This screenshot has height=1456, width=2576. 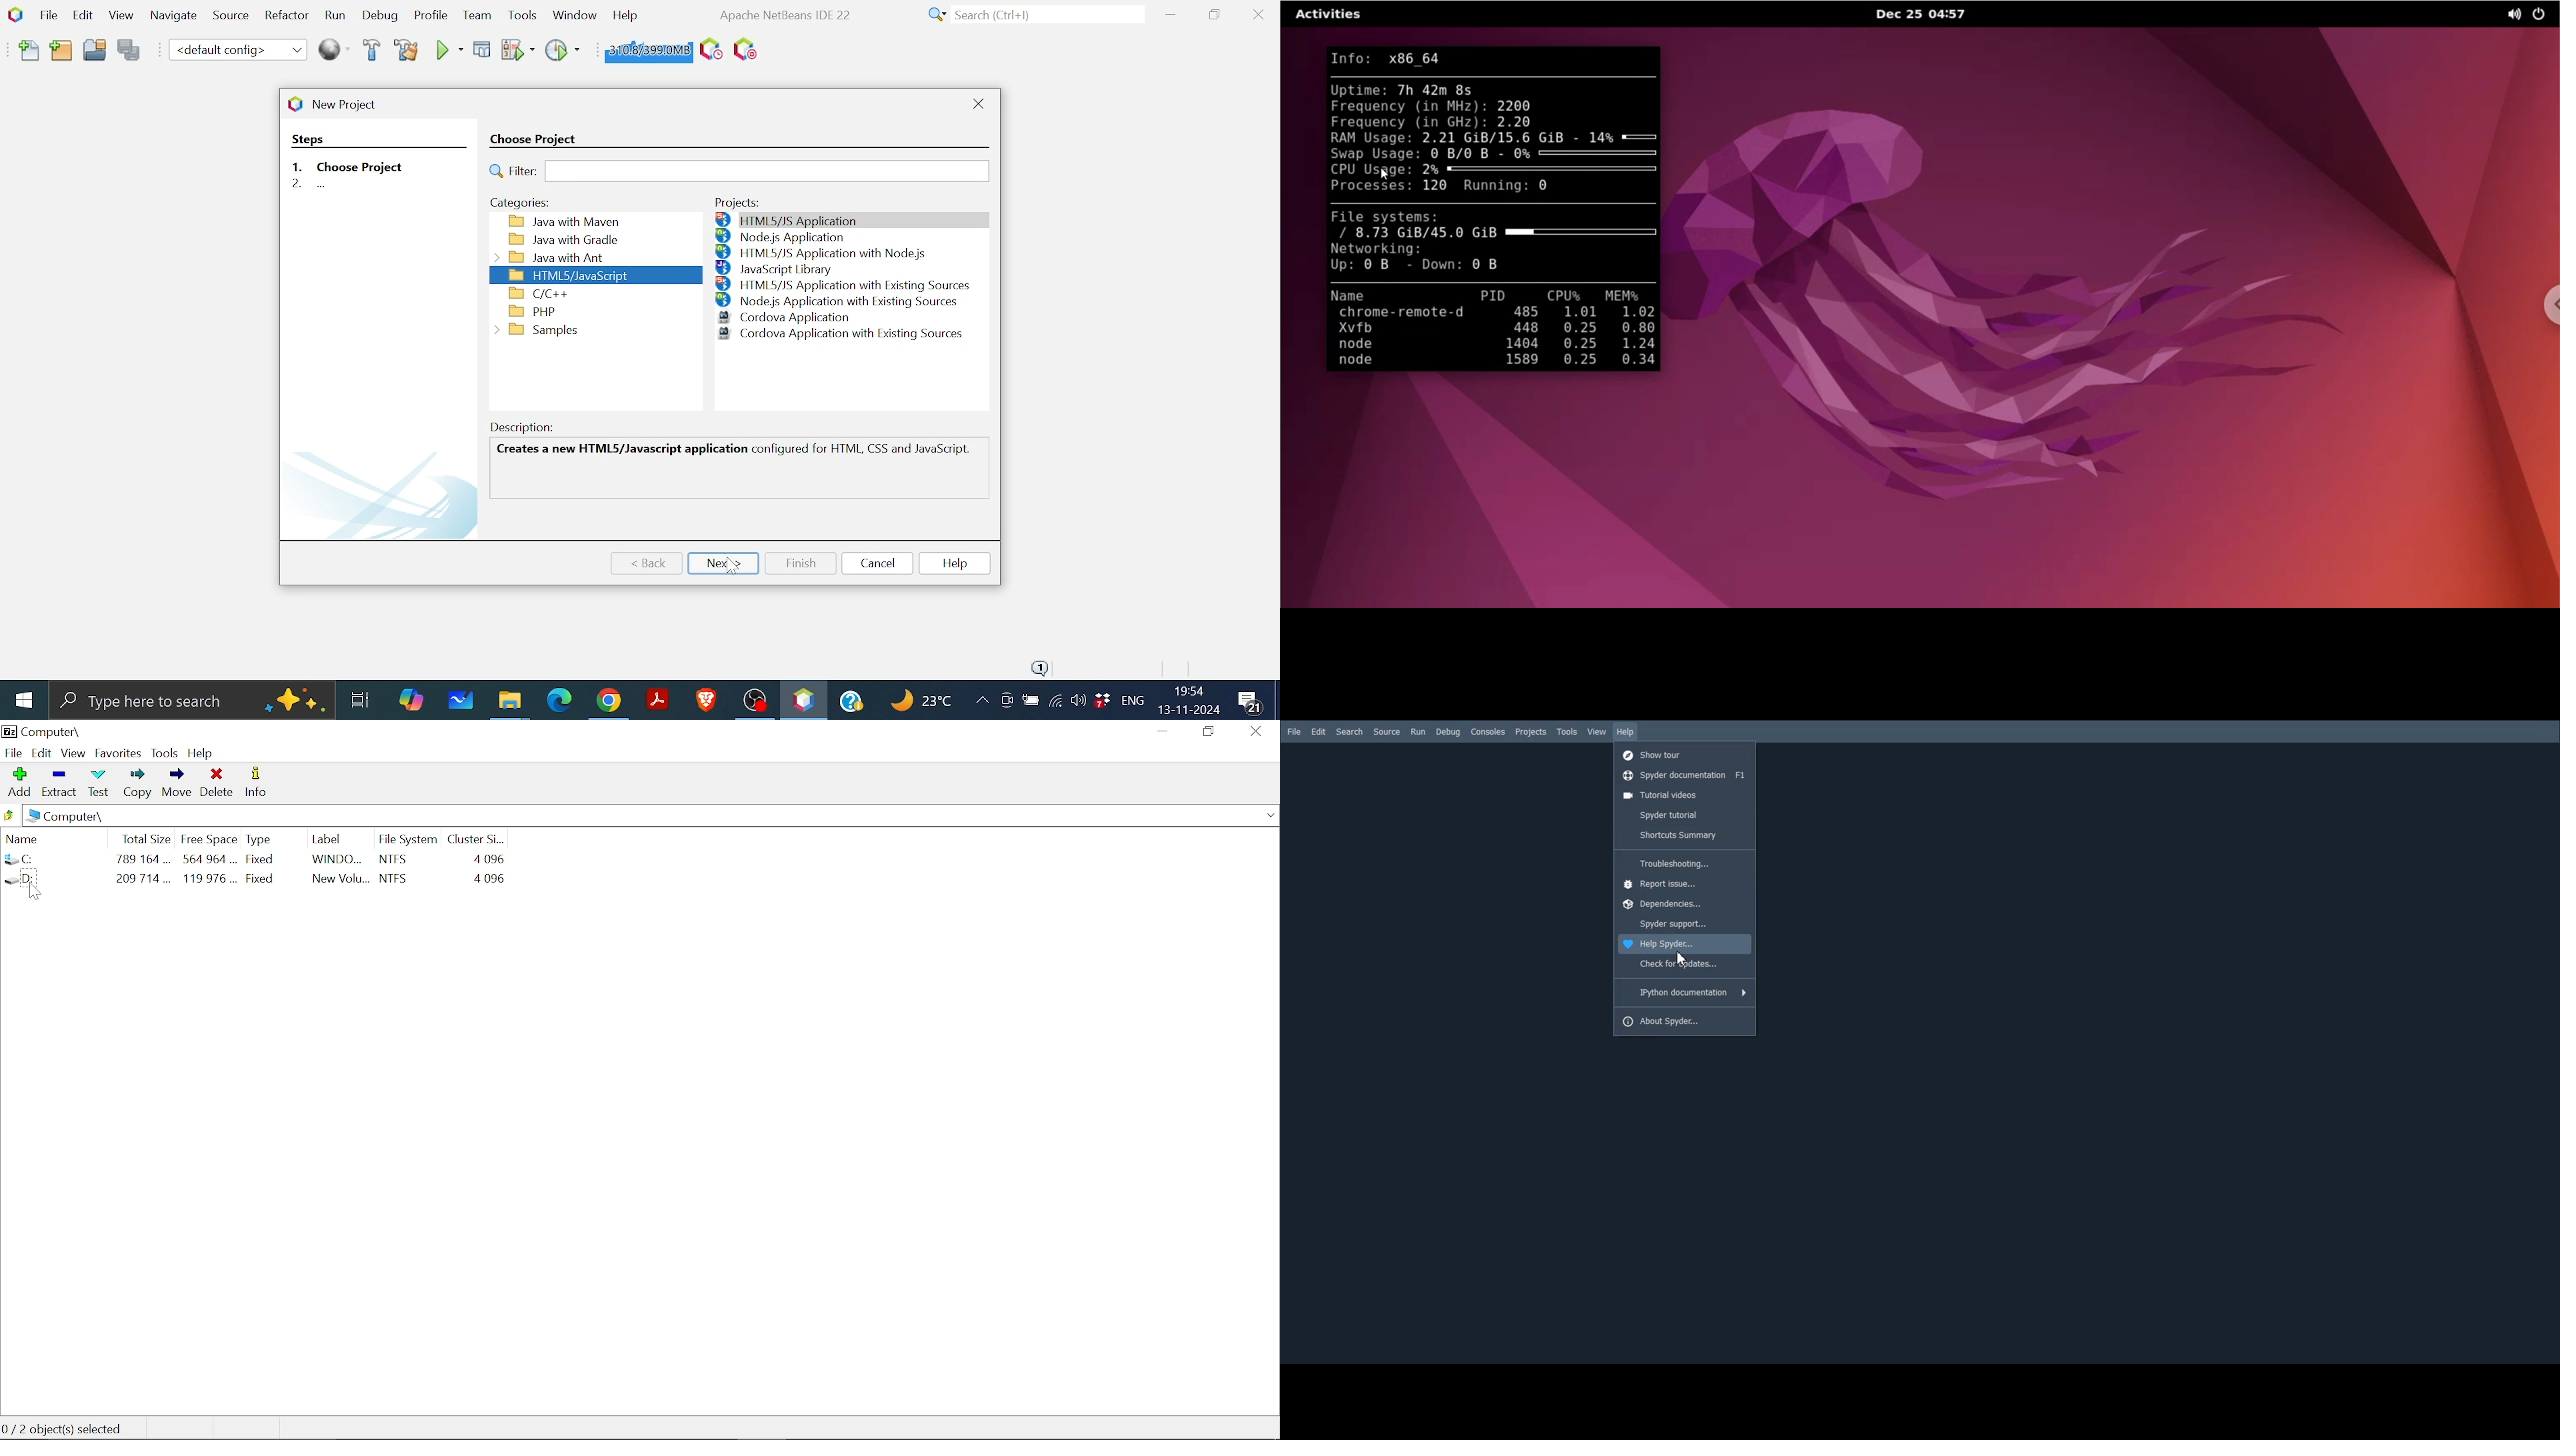 I want to click on 789164 ...209714..., so click(x=144, y=870).